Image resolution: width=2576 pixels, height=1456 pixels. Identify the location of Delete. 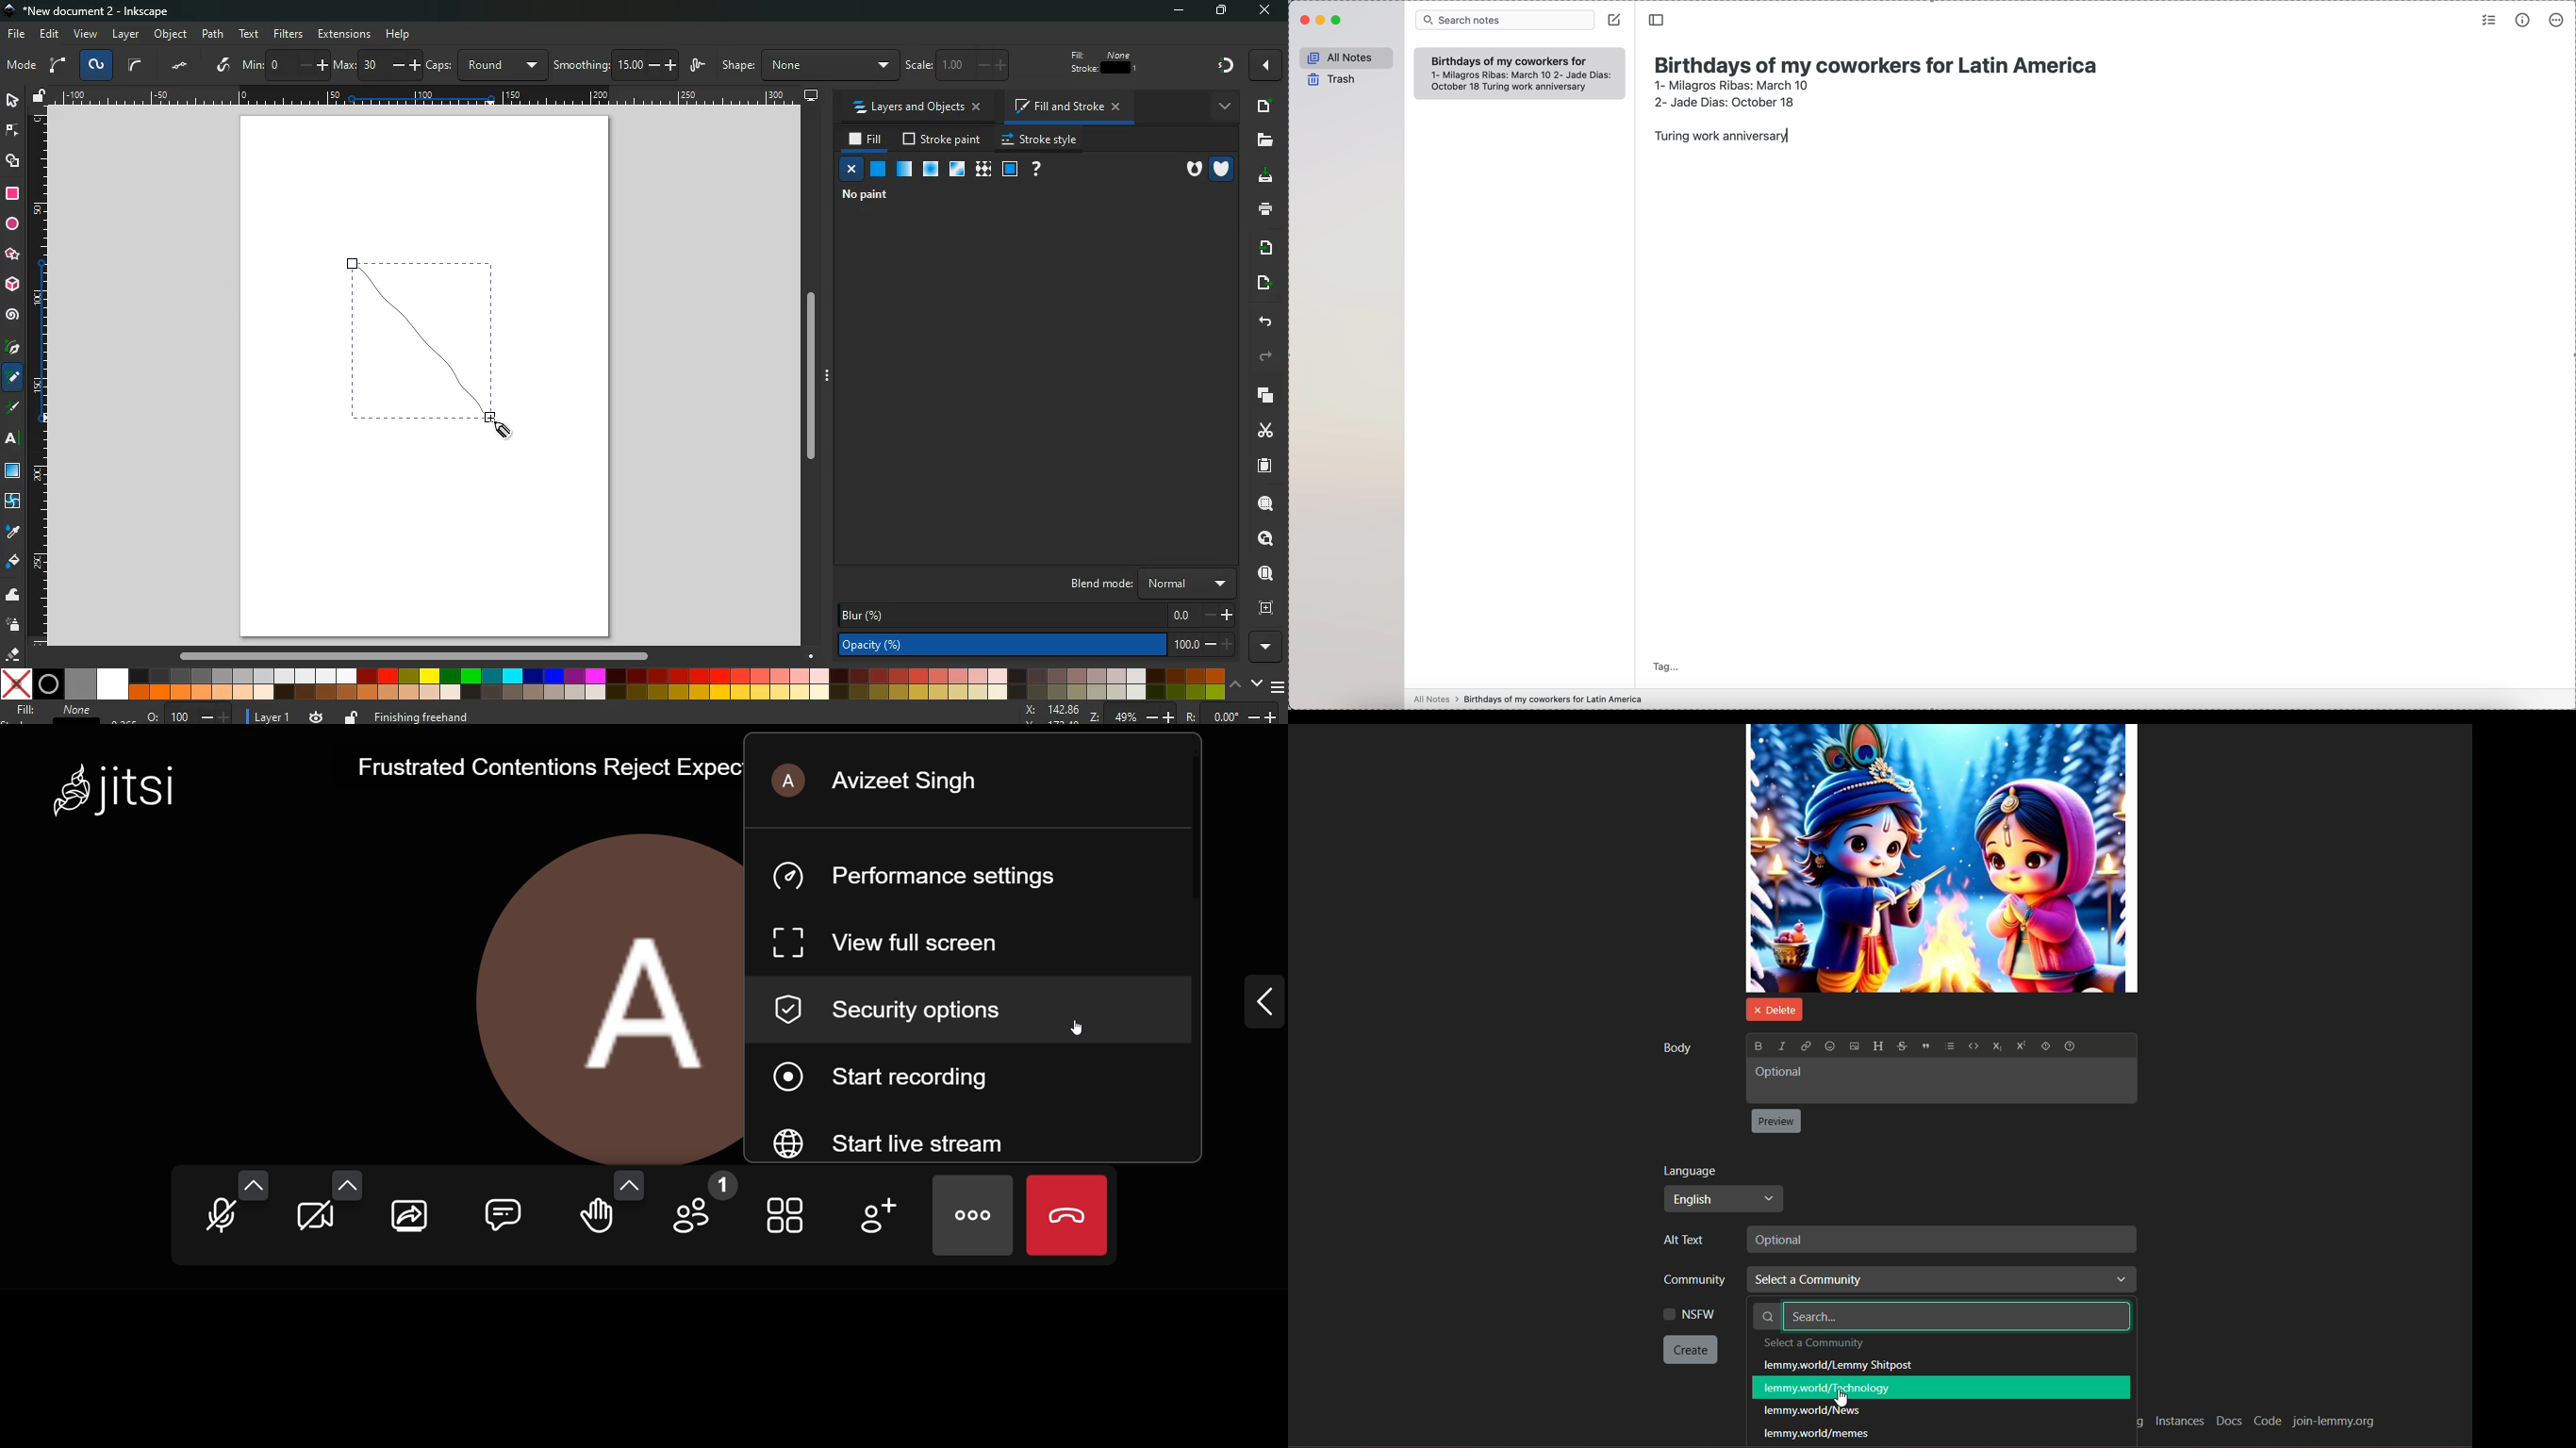
(1772, 1008).